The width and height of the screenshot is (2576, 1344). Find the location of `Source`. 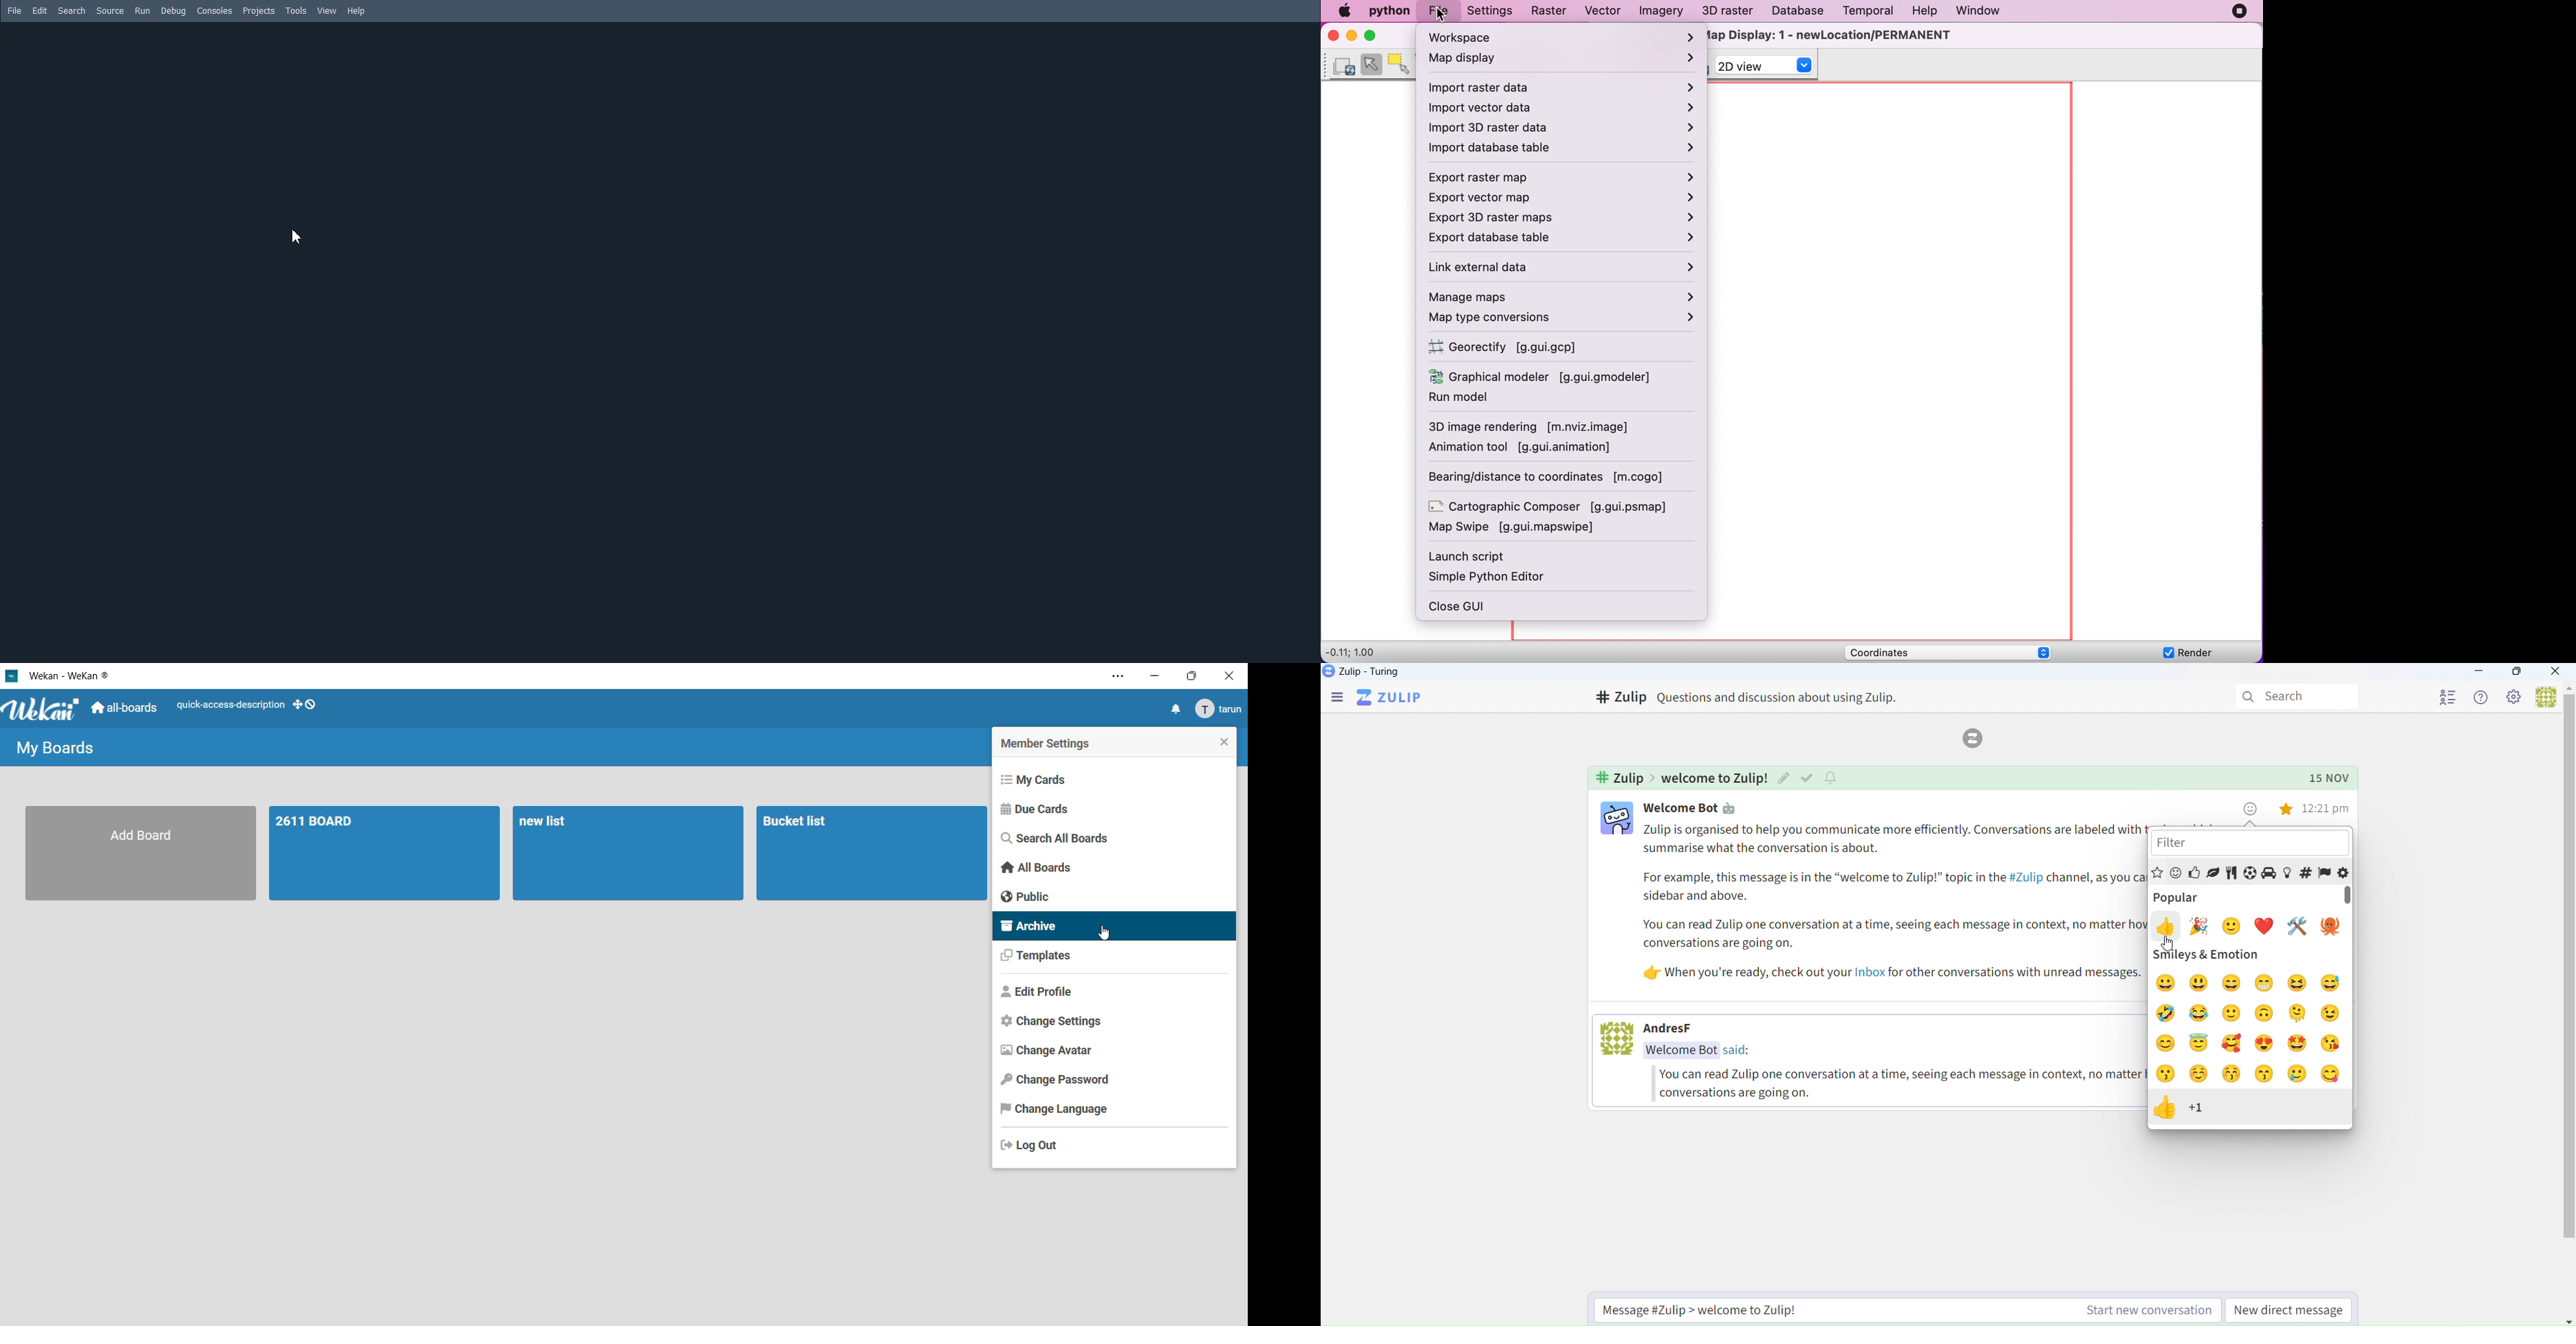

Source is located at coordinates (111, 10).